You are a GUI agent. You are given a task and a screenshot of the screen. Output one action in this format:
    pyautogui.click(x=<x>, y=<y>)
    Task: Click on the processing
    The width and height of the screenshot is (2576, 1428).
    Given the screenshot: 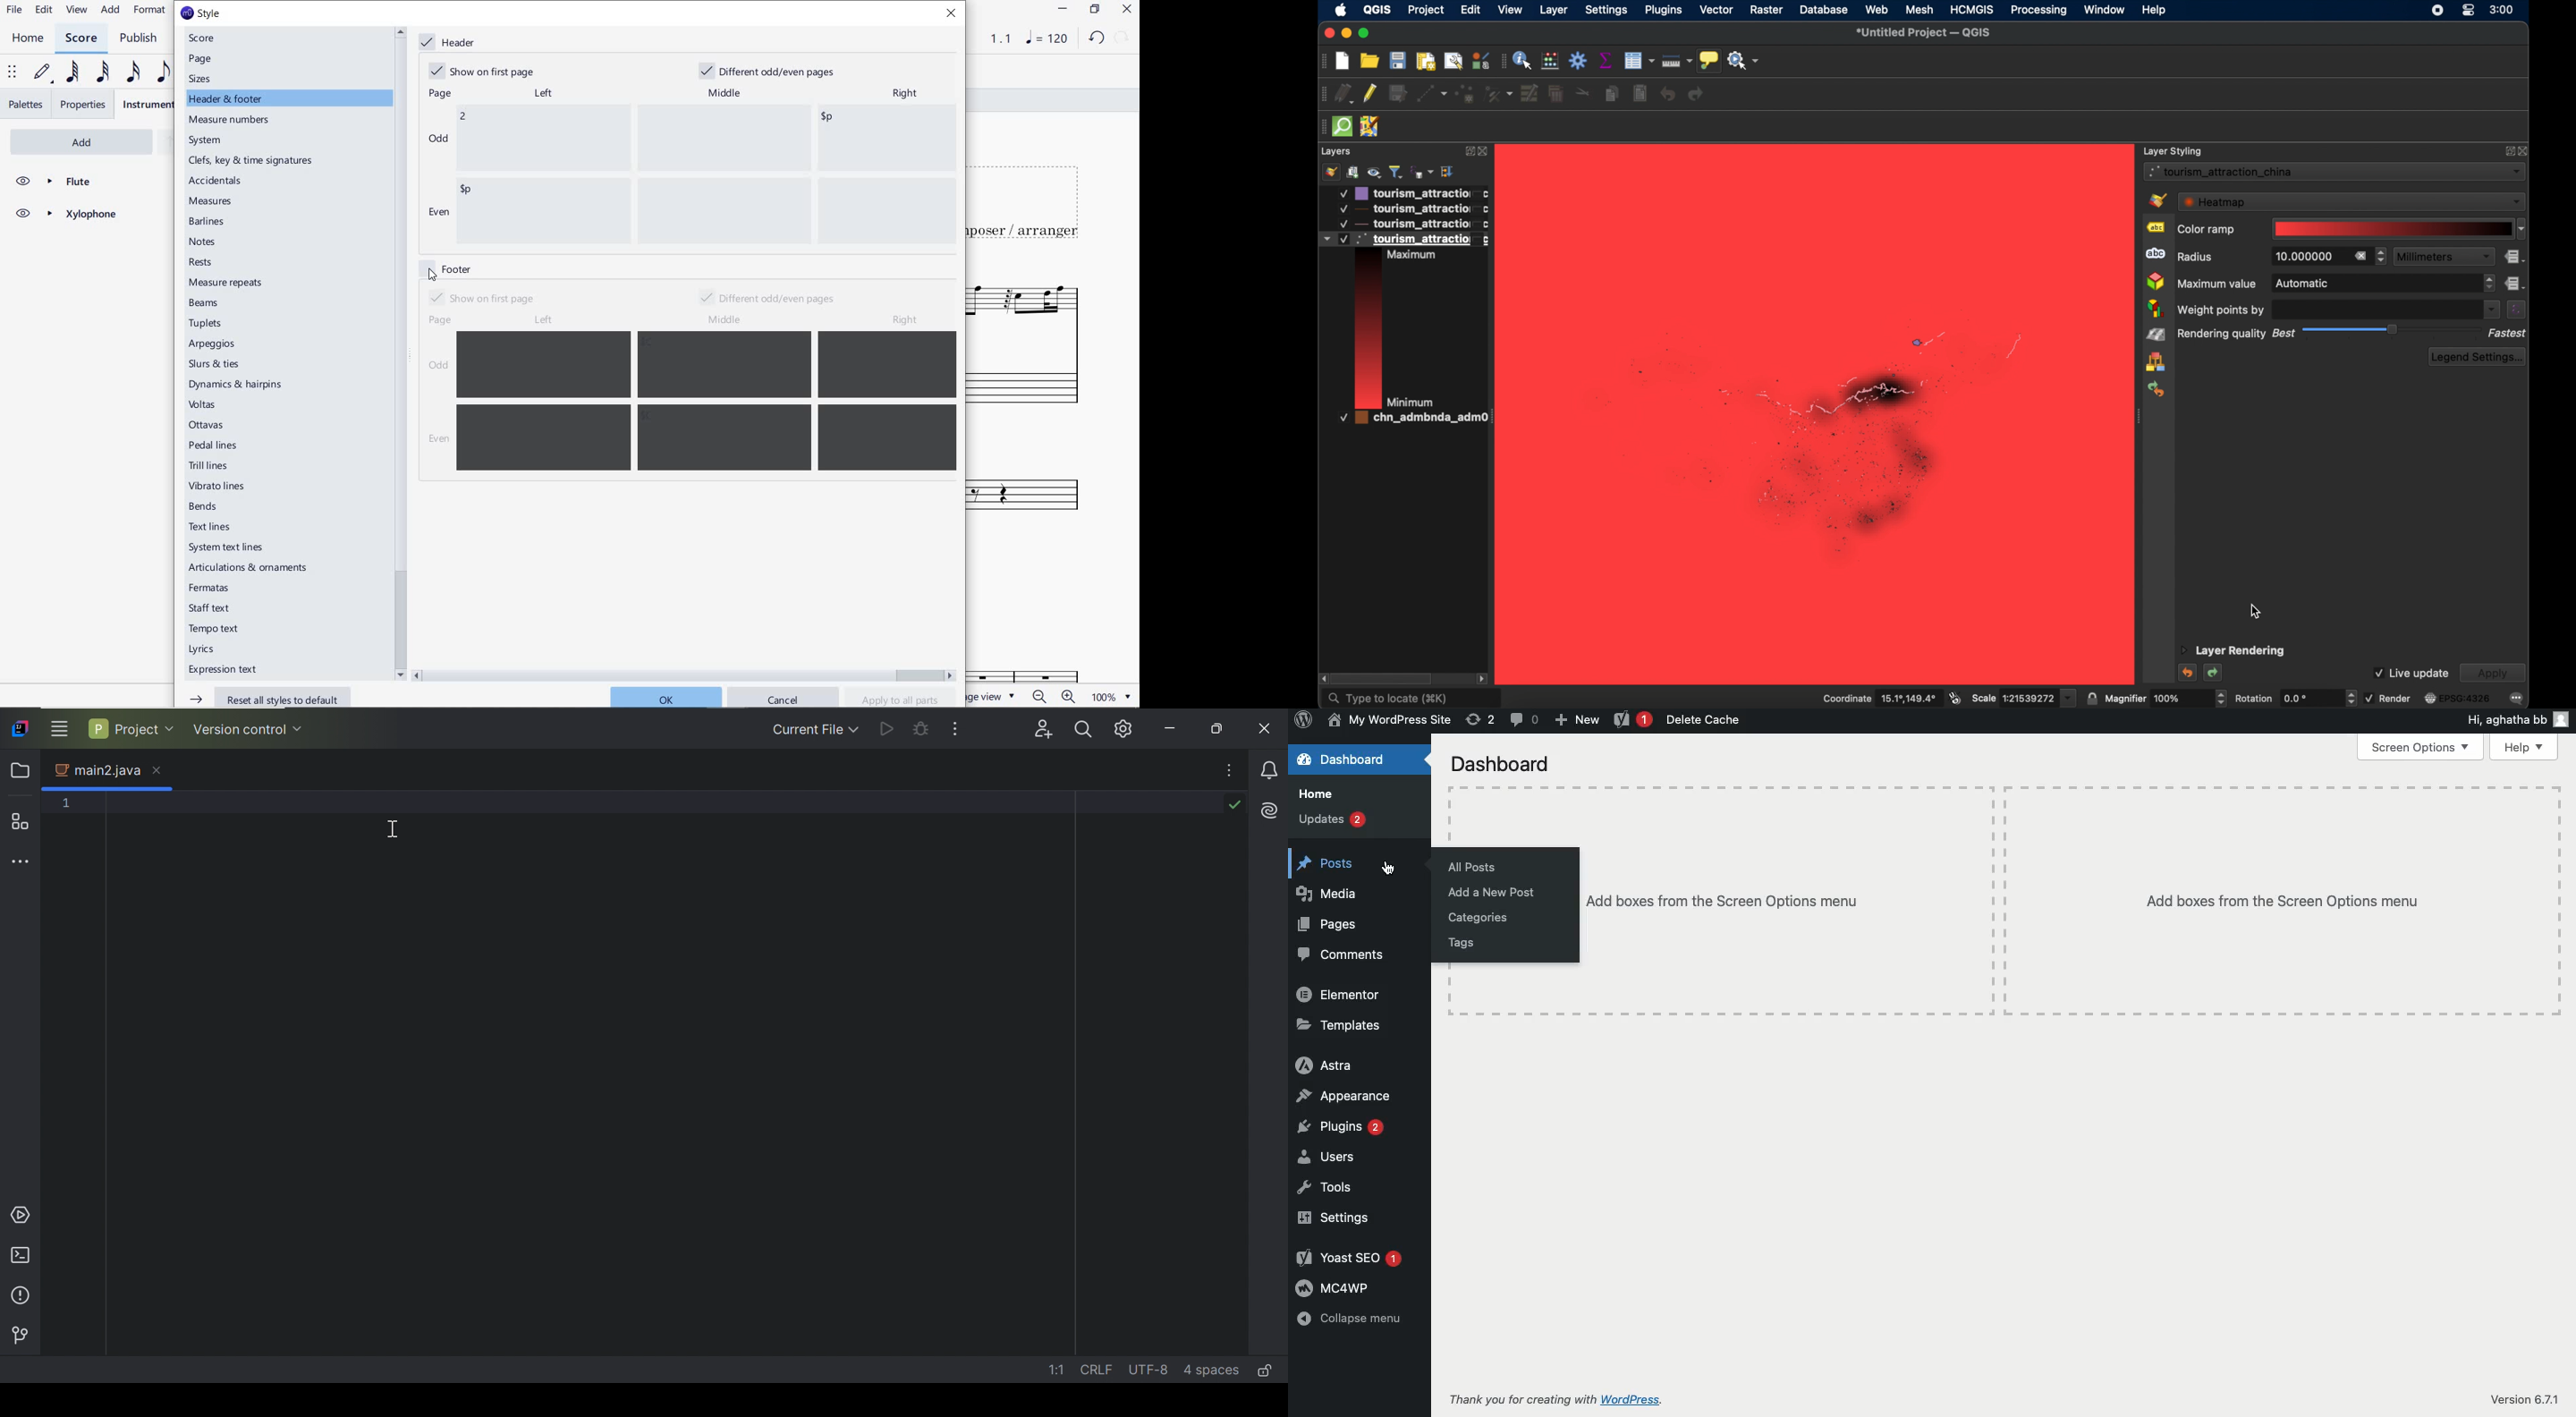 What is the action you would take?
    pyautogui.click(x=2038, y=10)
    